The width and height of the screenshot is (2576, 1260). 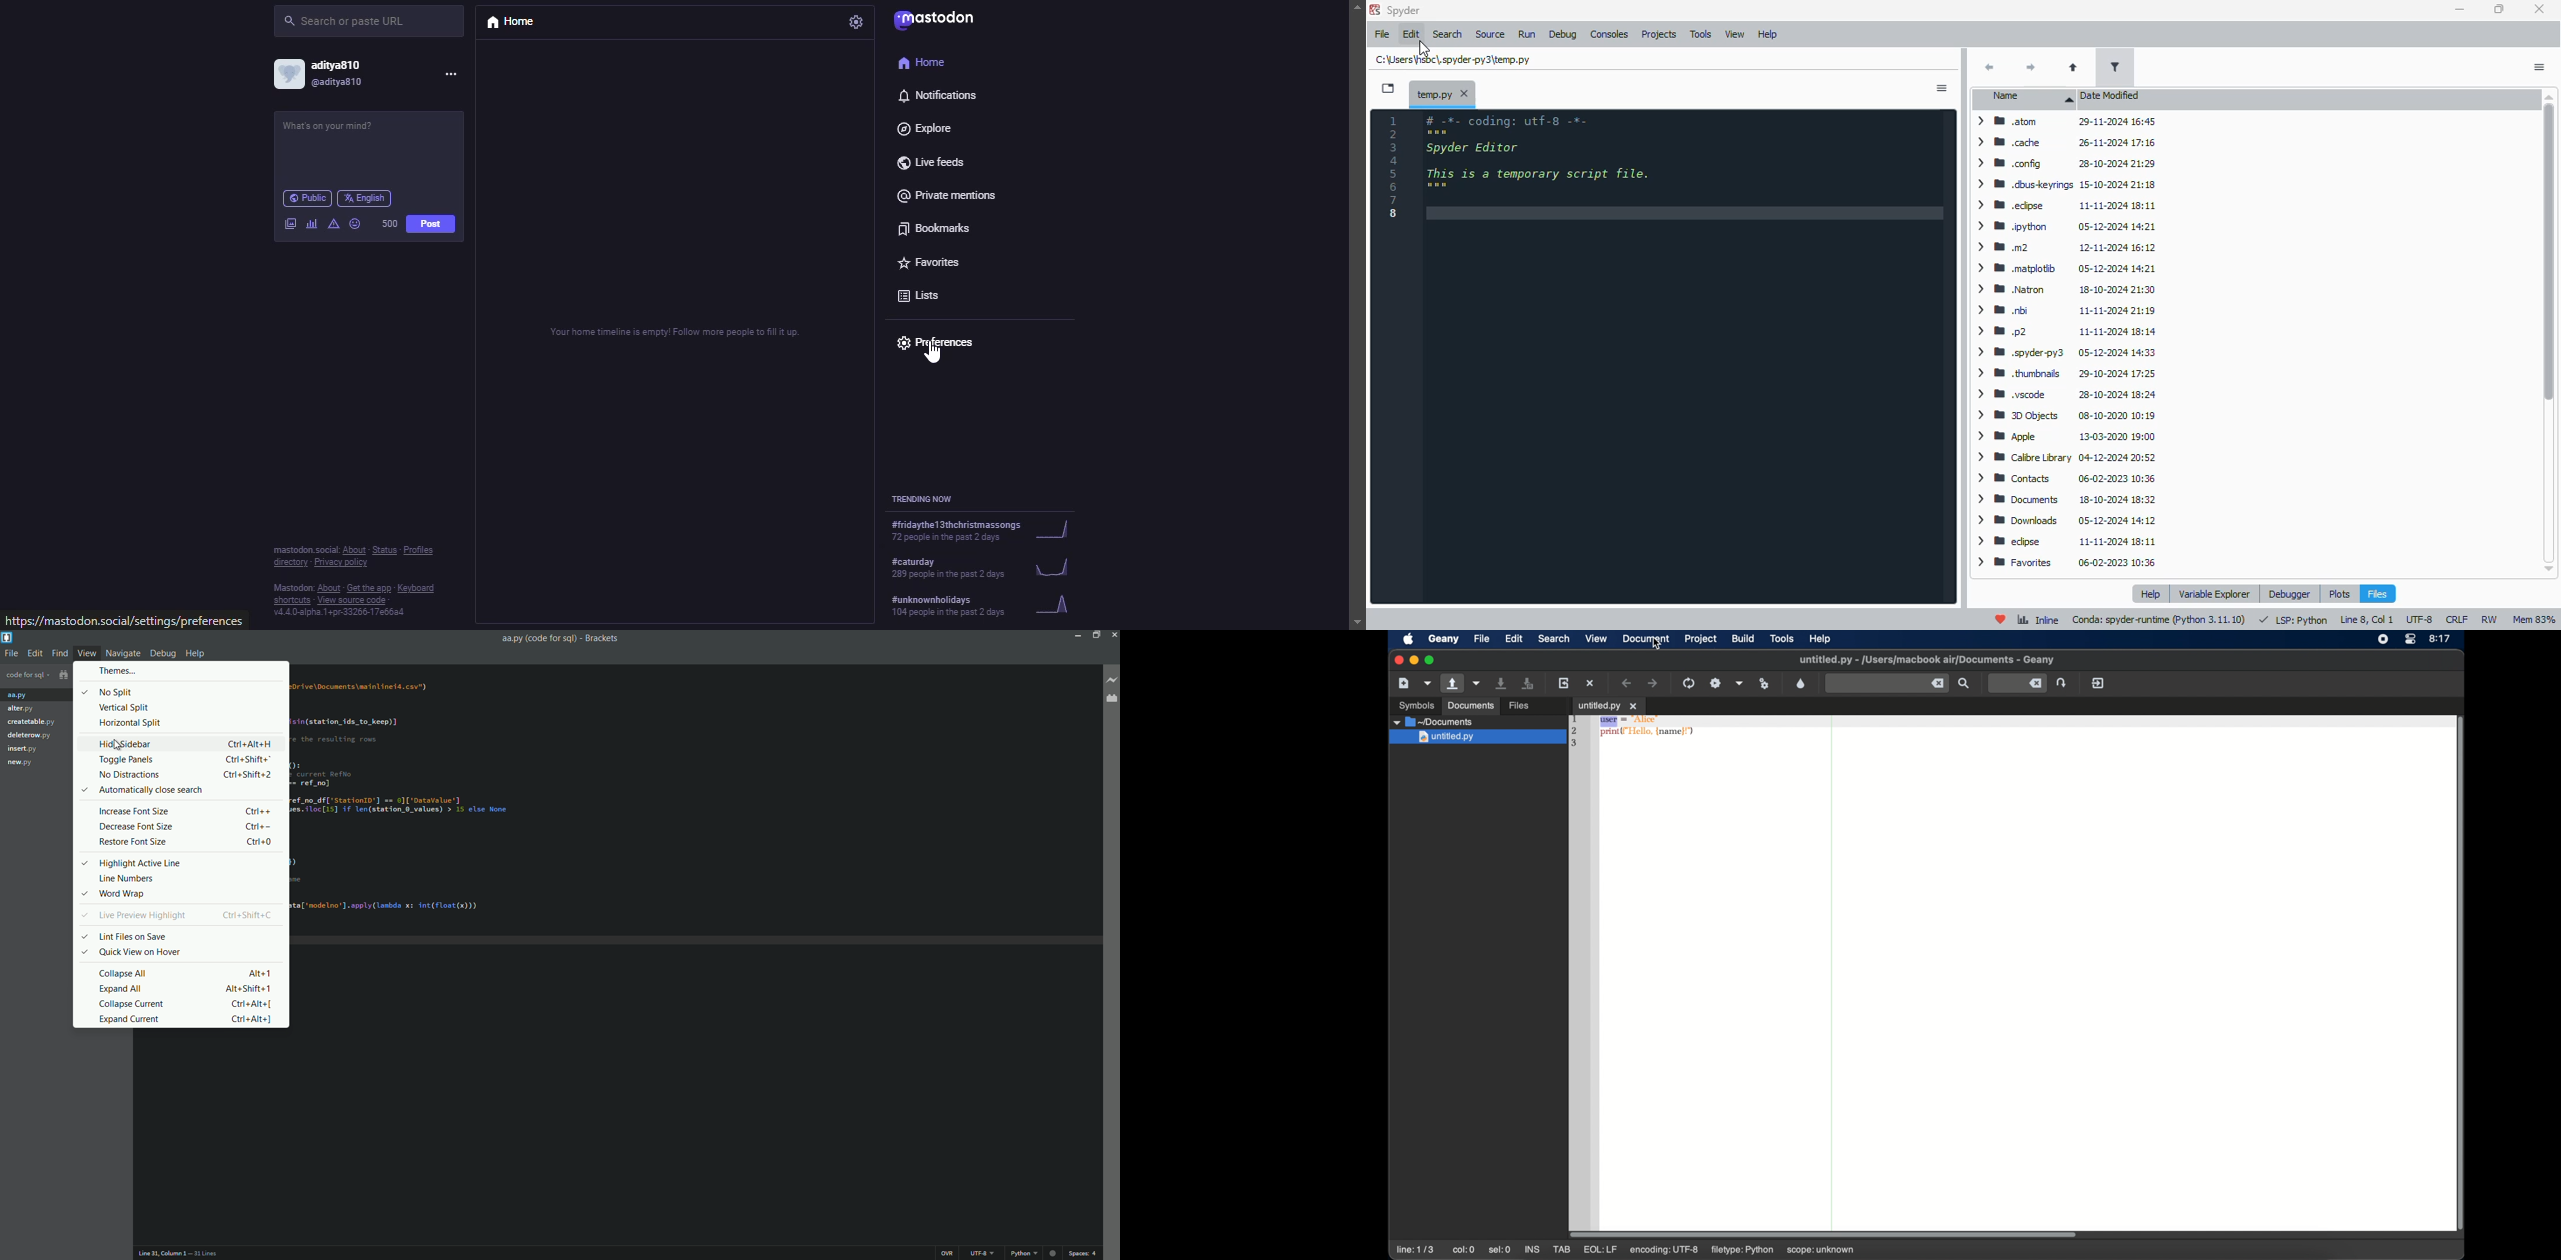 I want to click on > IB Calibre Library 04-12-2024 20:52, so click(x=2061, y=458).